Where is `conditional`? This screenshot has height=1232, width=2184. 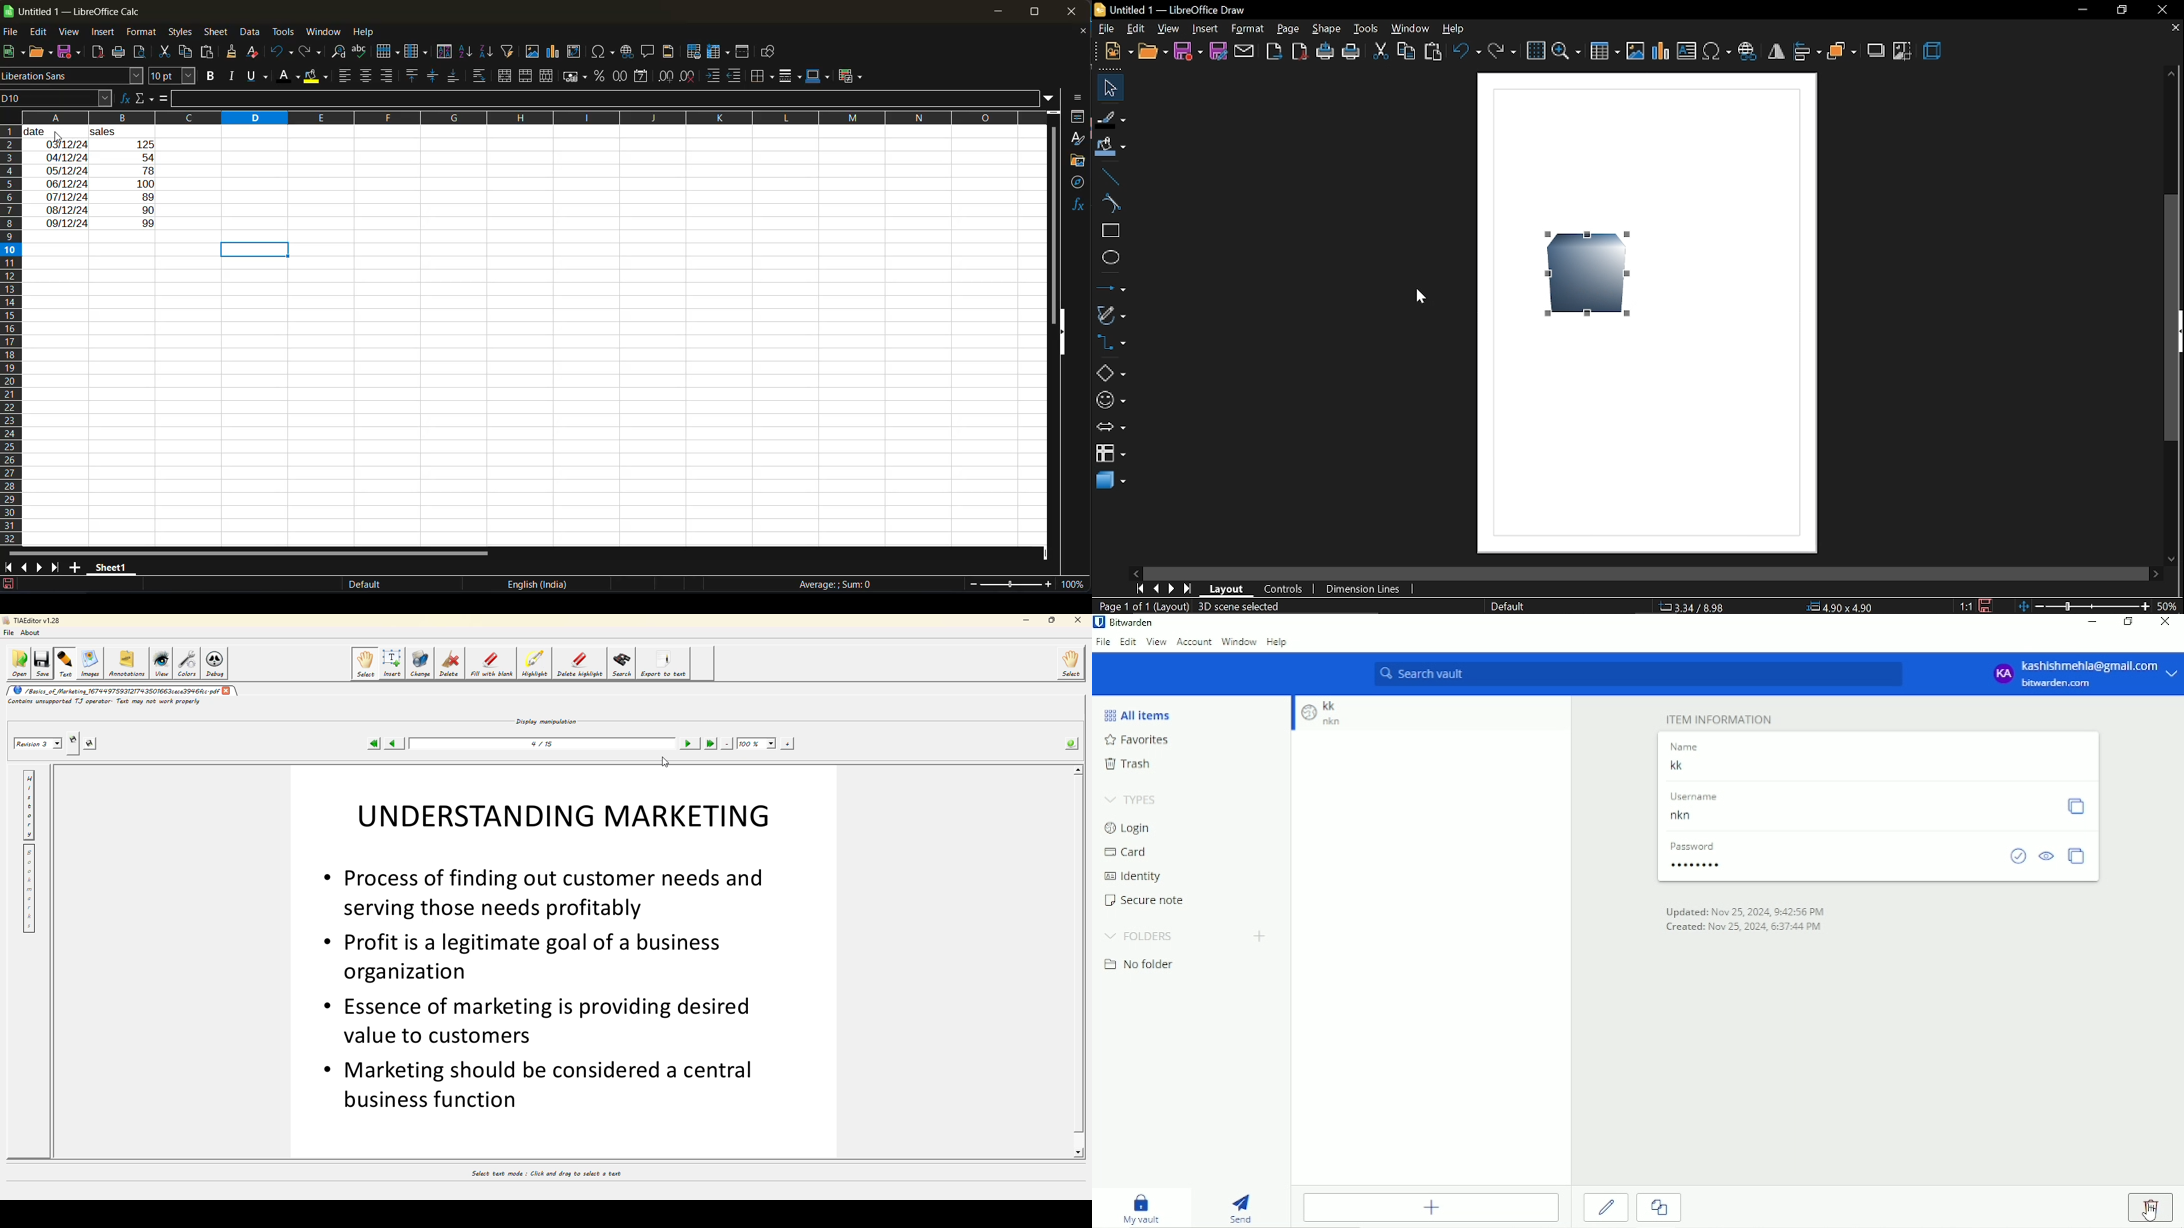
conditional is located at coordinates (850, 77).